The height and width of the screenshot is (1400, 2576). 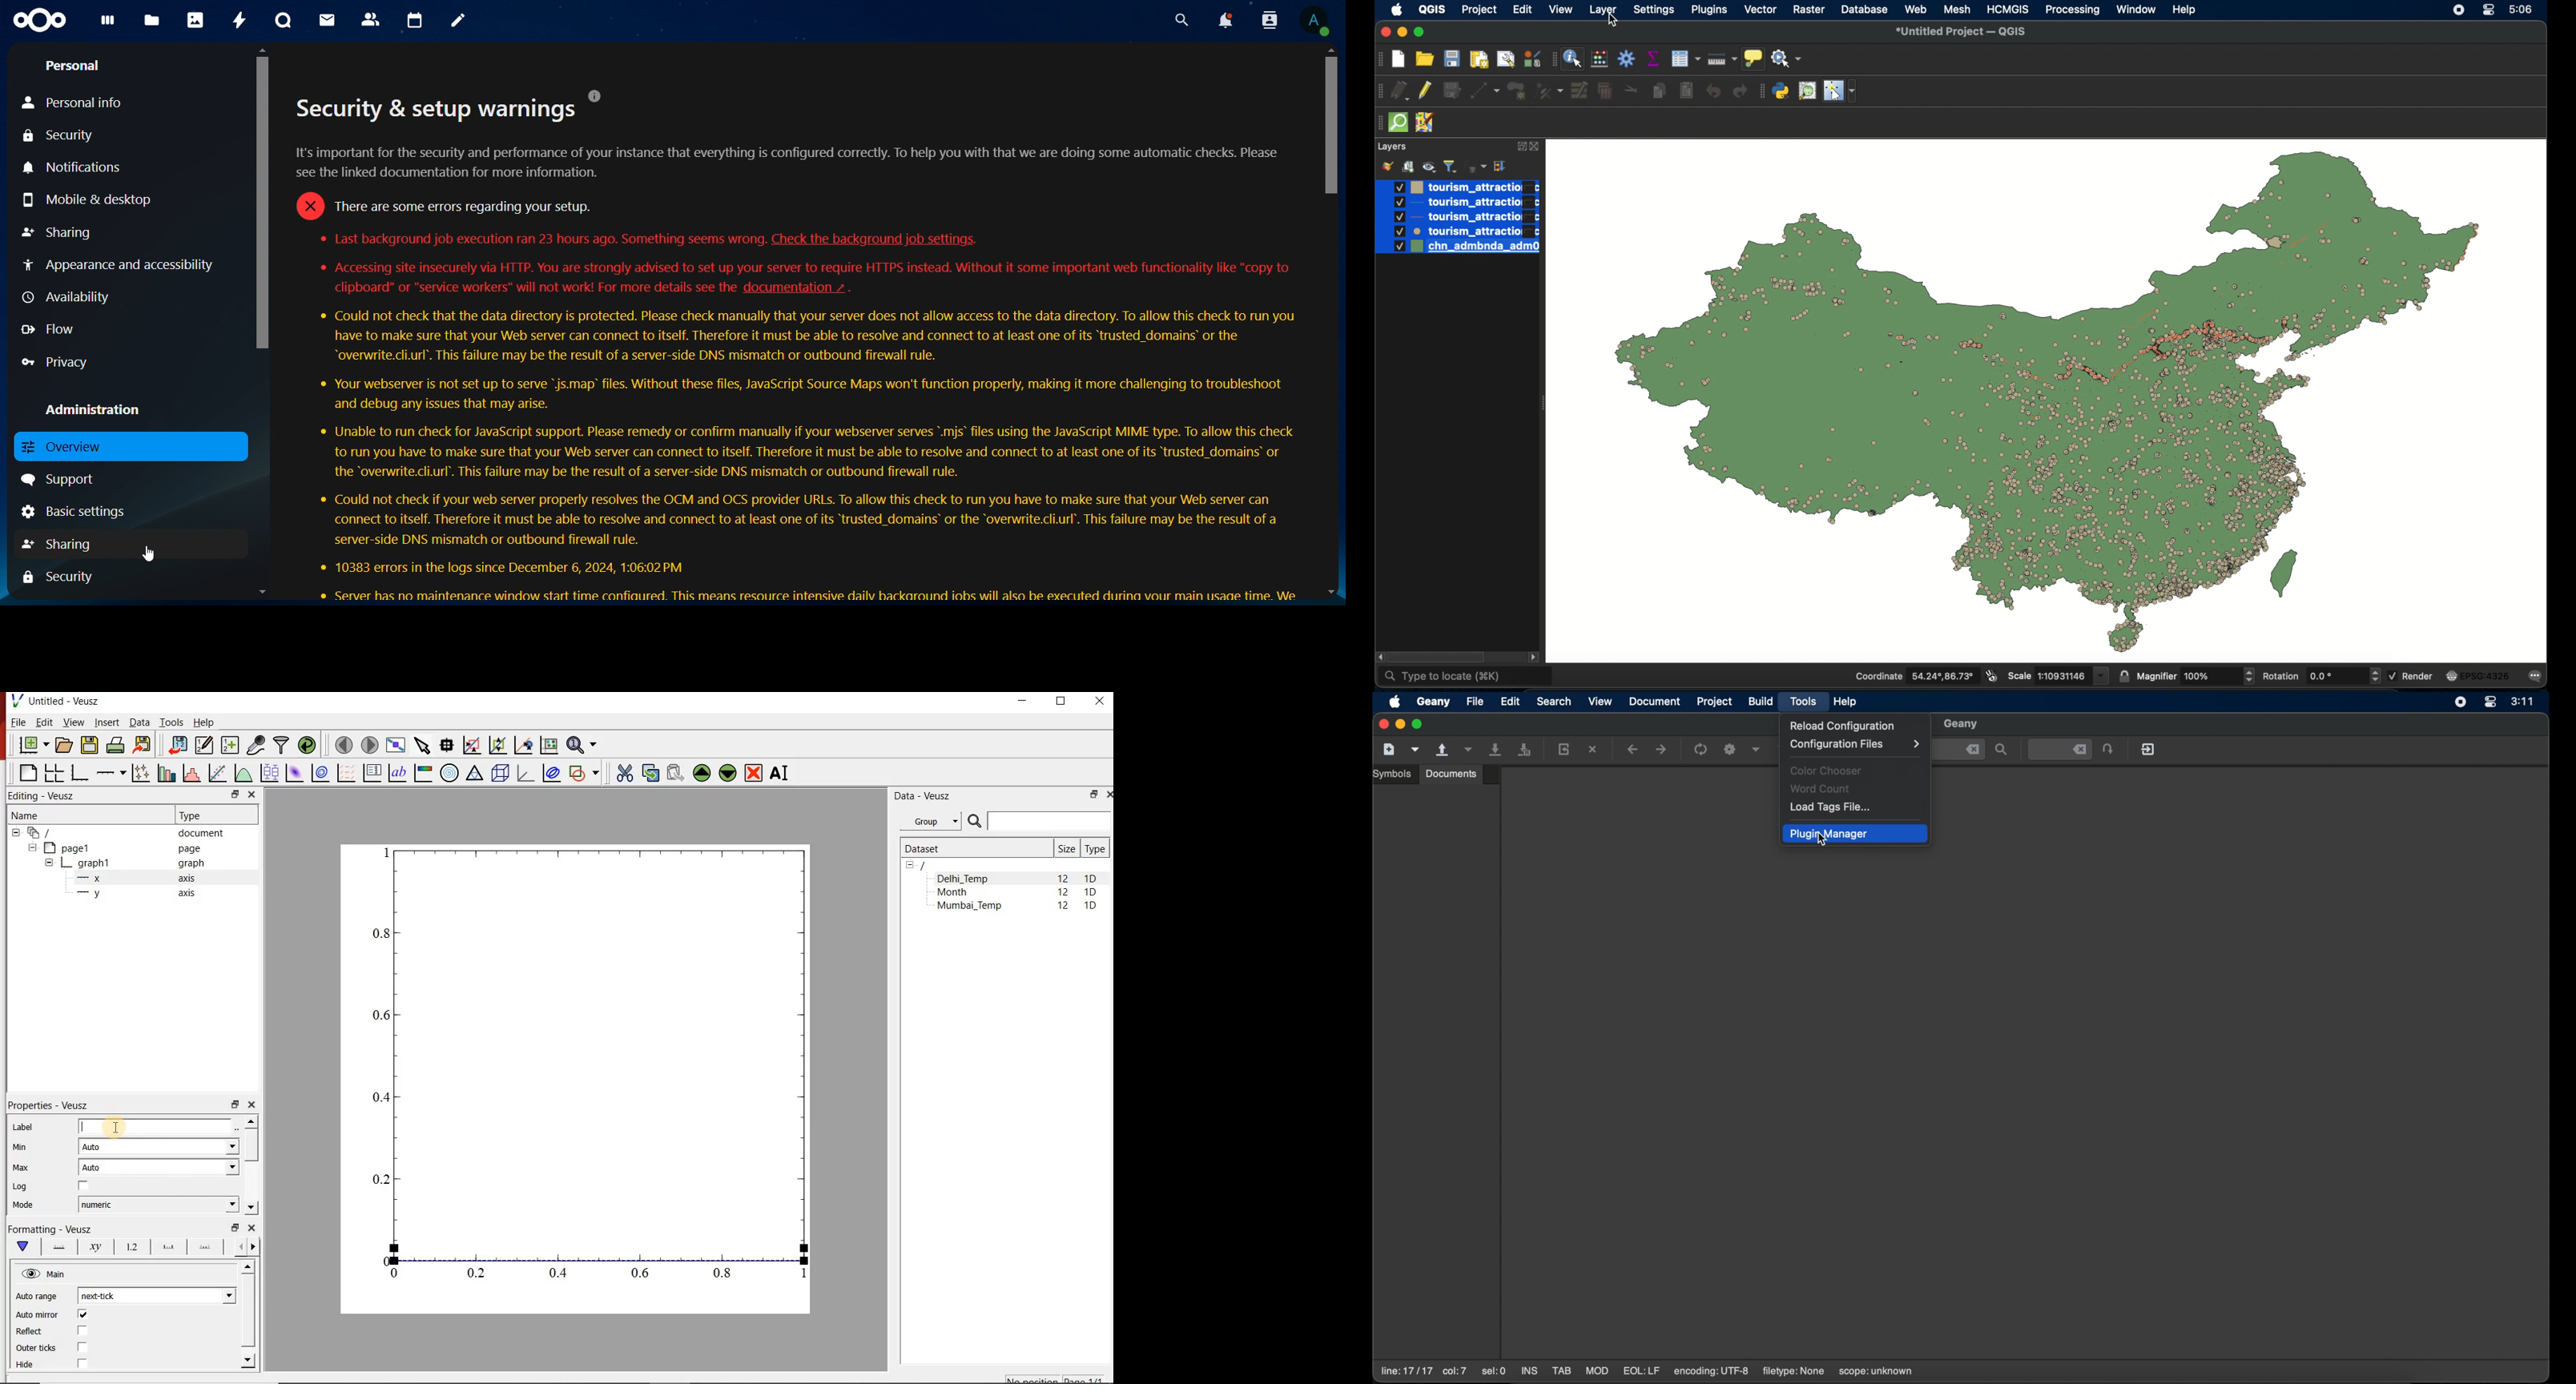 What do you see at coordinates (164, 774) in the screenshot?
I see `plot bar charts` at bounding box center [164, 774].